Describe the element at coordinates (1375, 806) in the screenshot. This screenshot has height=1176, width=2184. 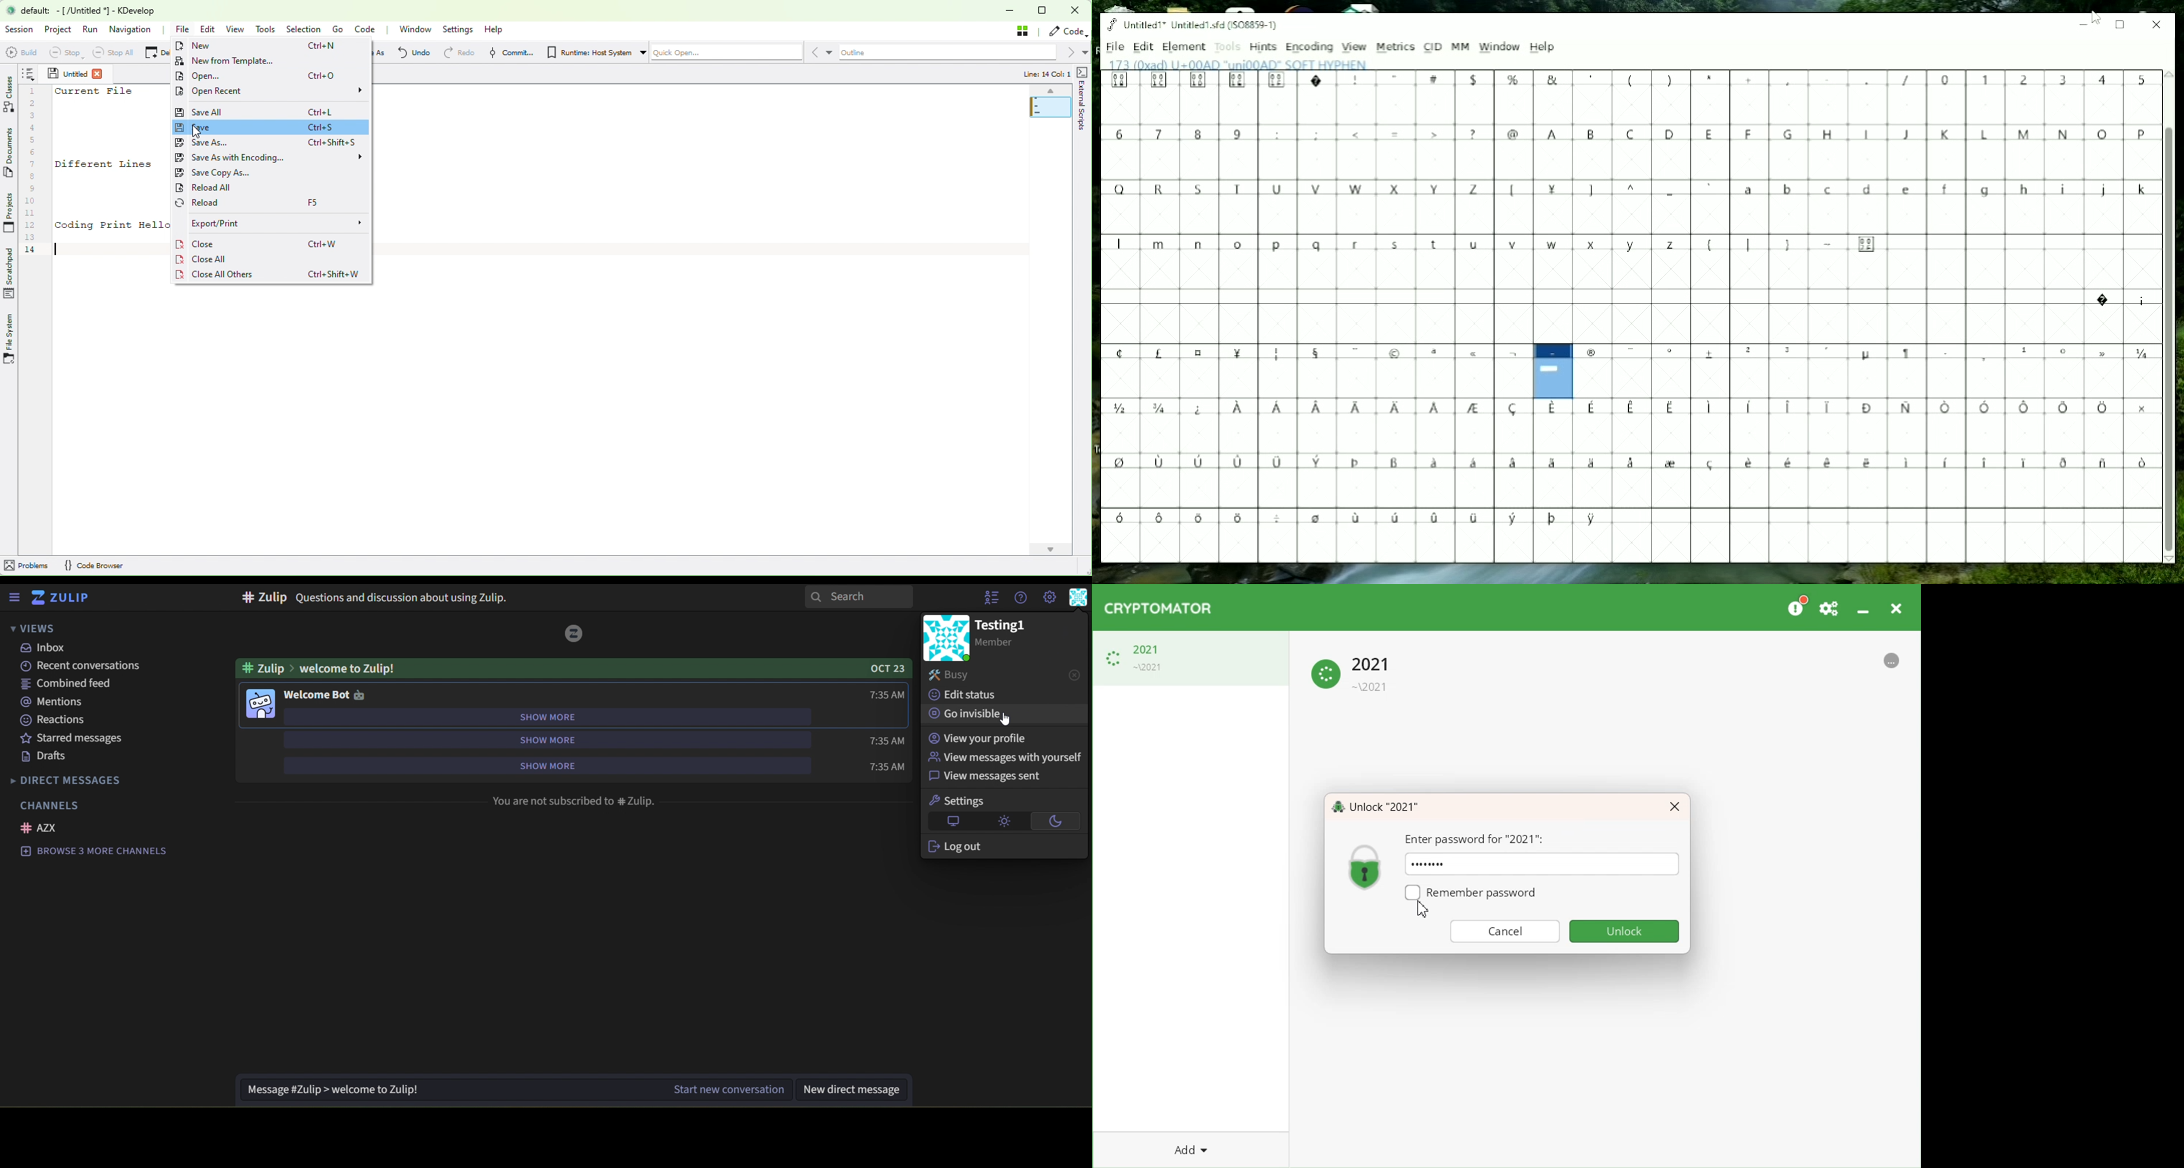
I see `Text` at that location.